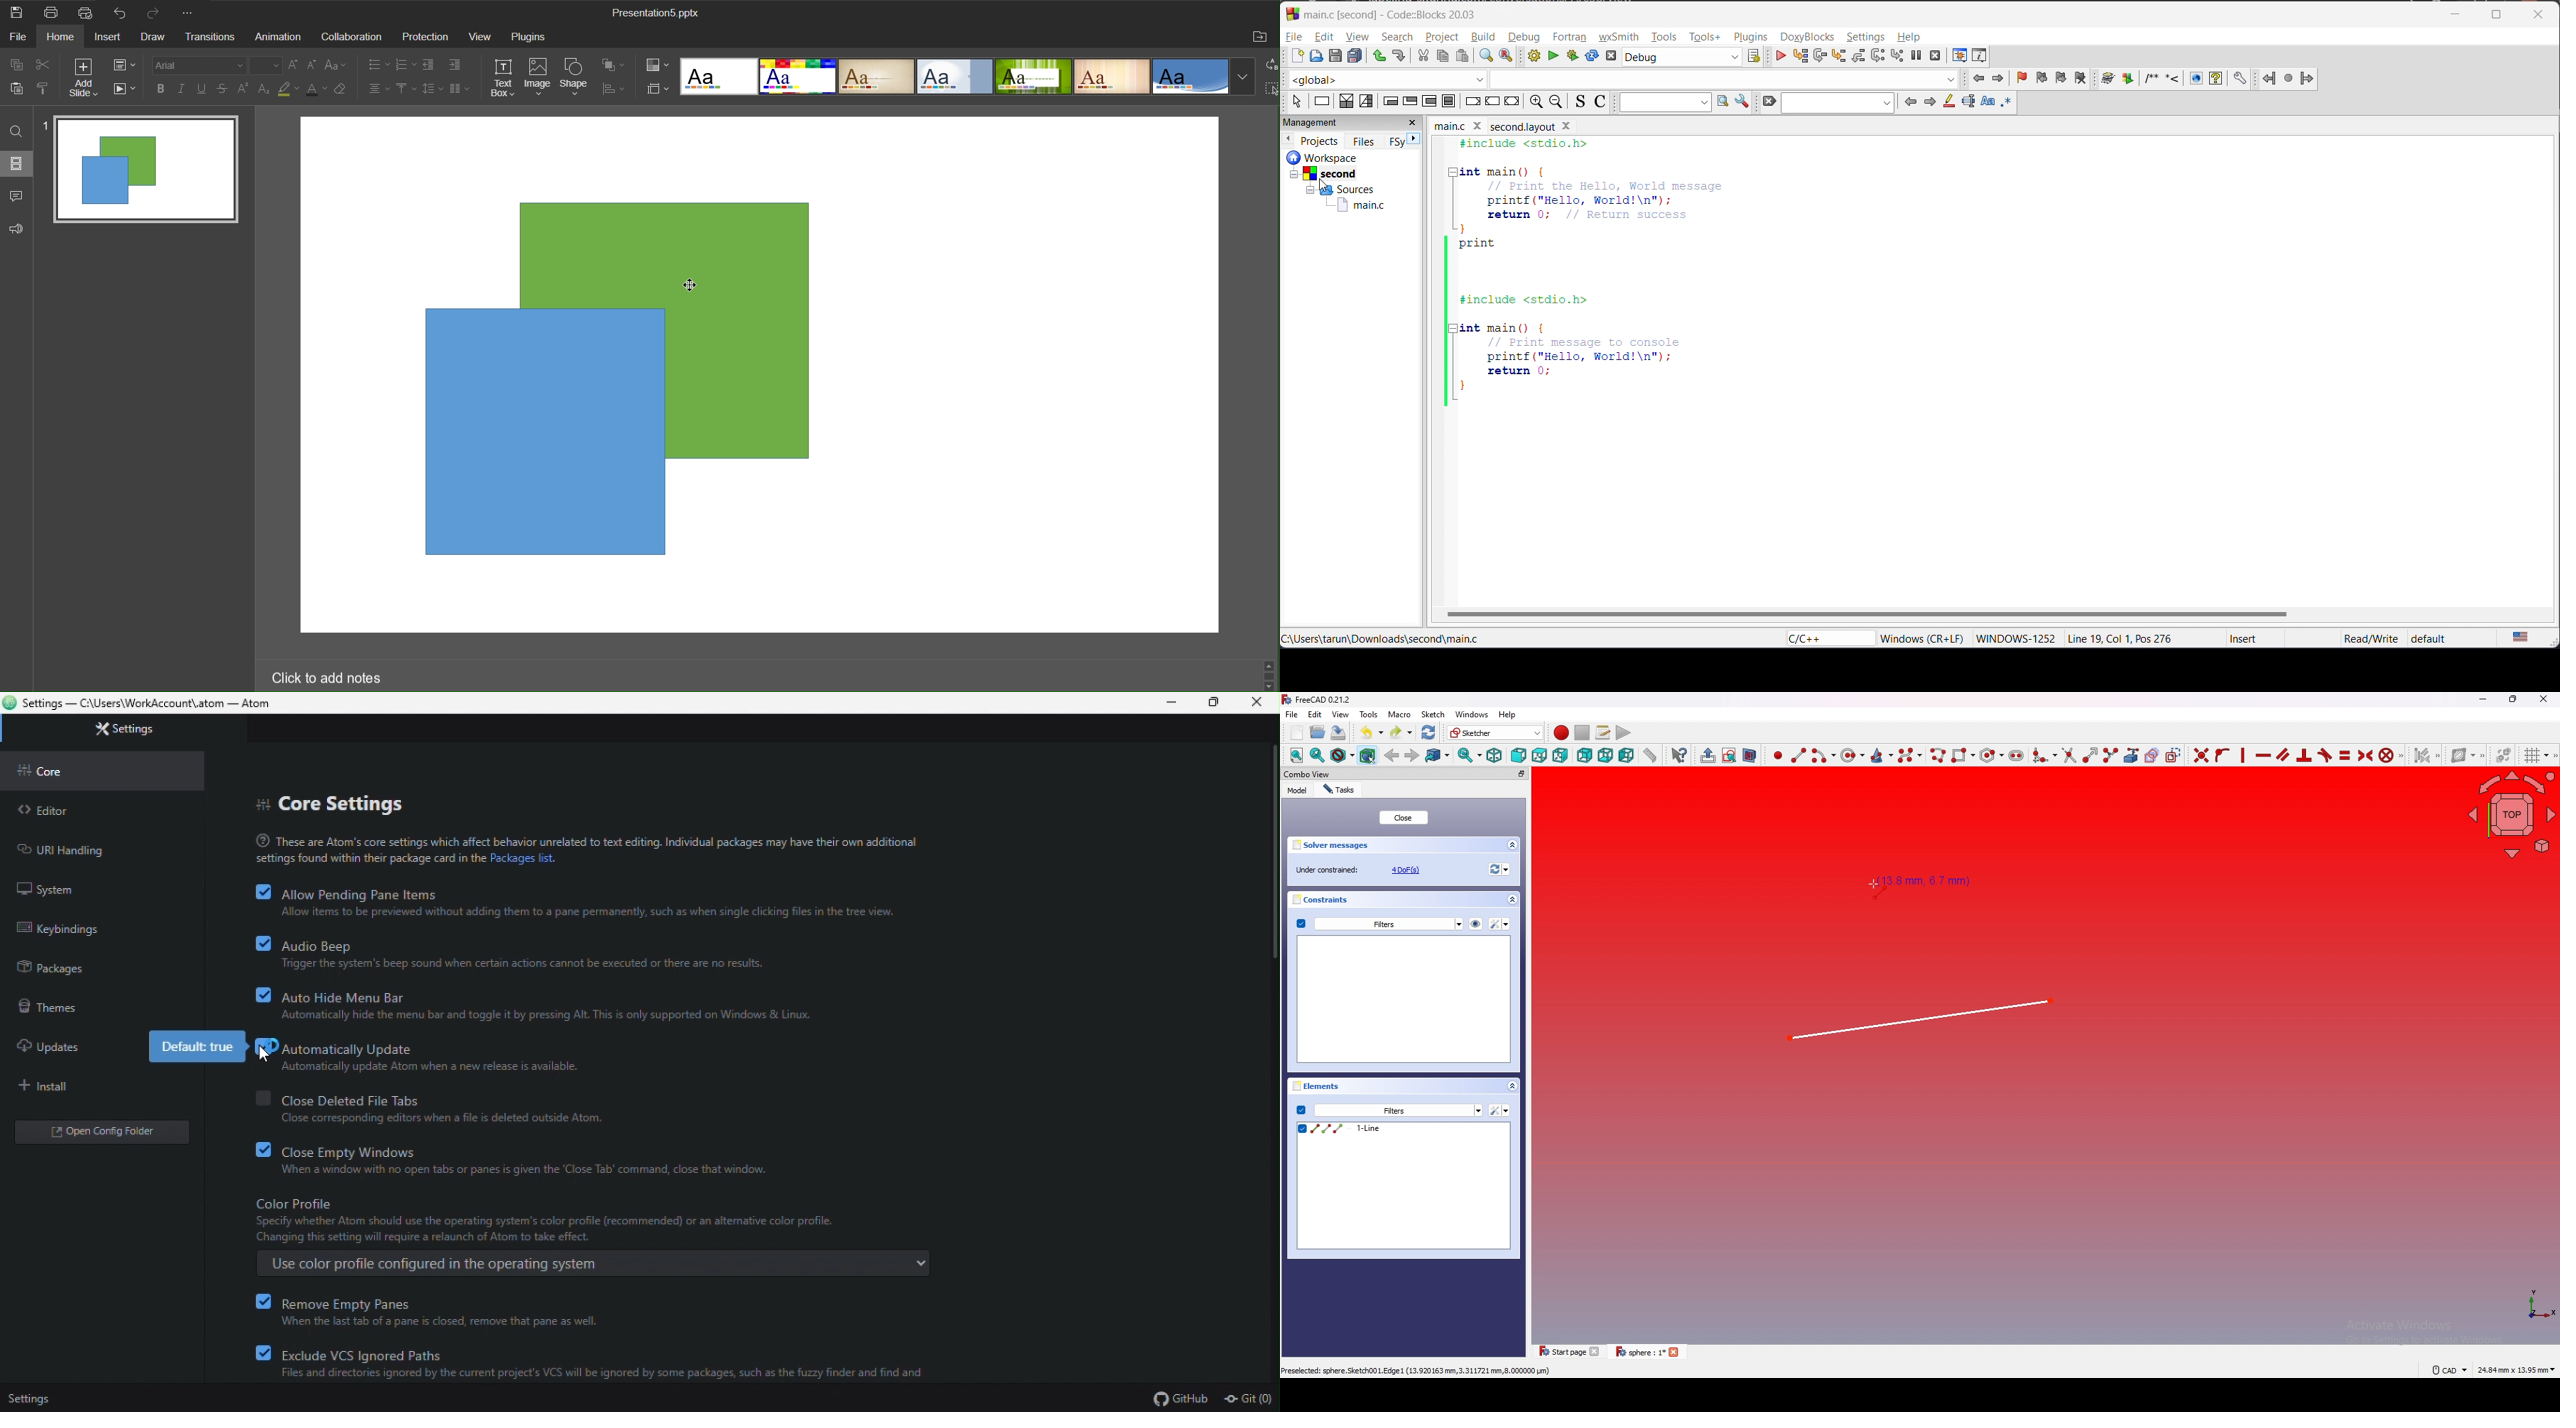  I want to click on Windows, so click(1472, 715).